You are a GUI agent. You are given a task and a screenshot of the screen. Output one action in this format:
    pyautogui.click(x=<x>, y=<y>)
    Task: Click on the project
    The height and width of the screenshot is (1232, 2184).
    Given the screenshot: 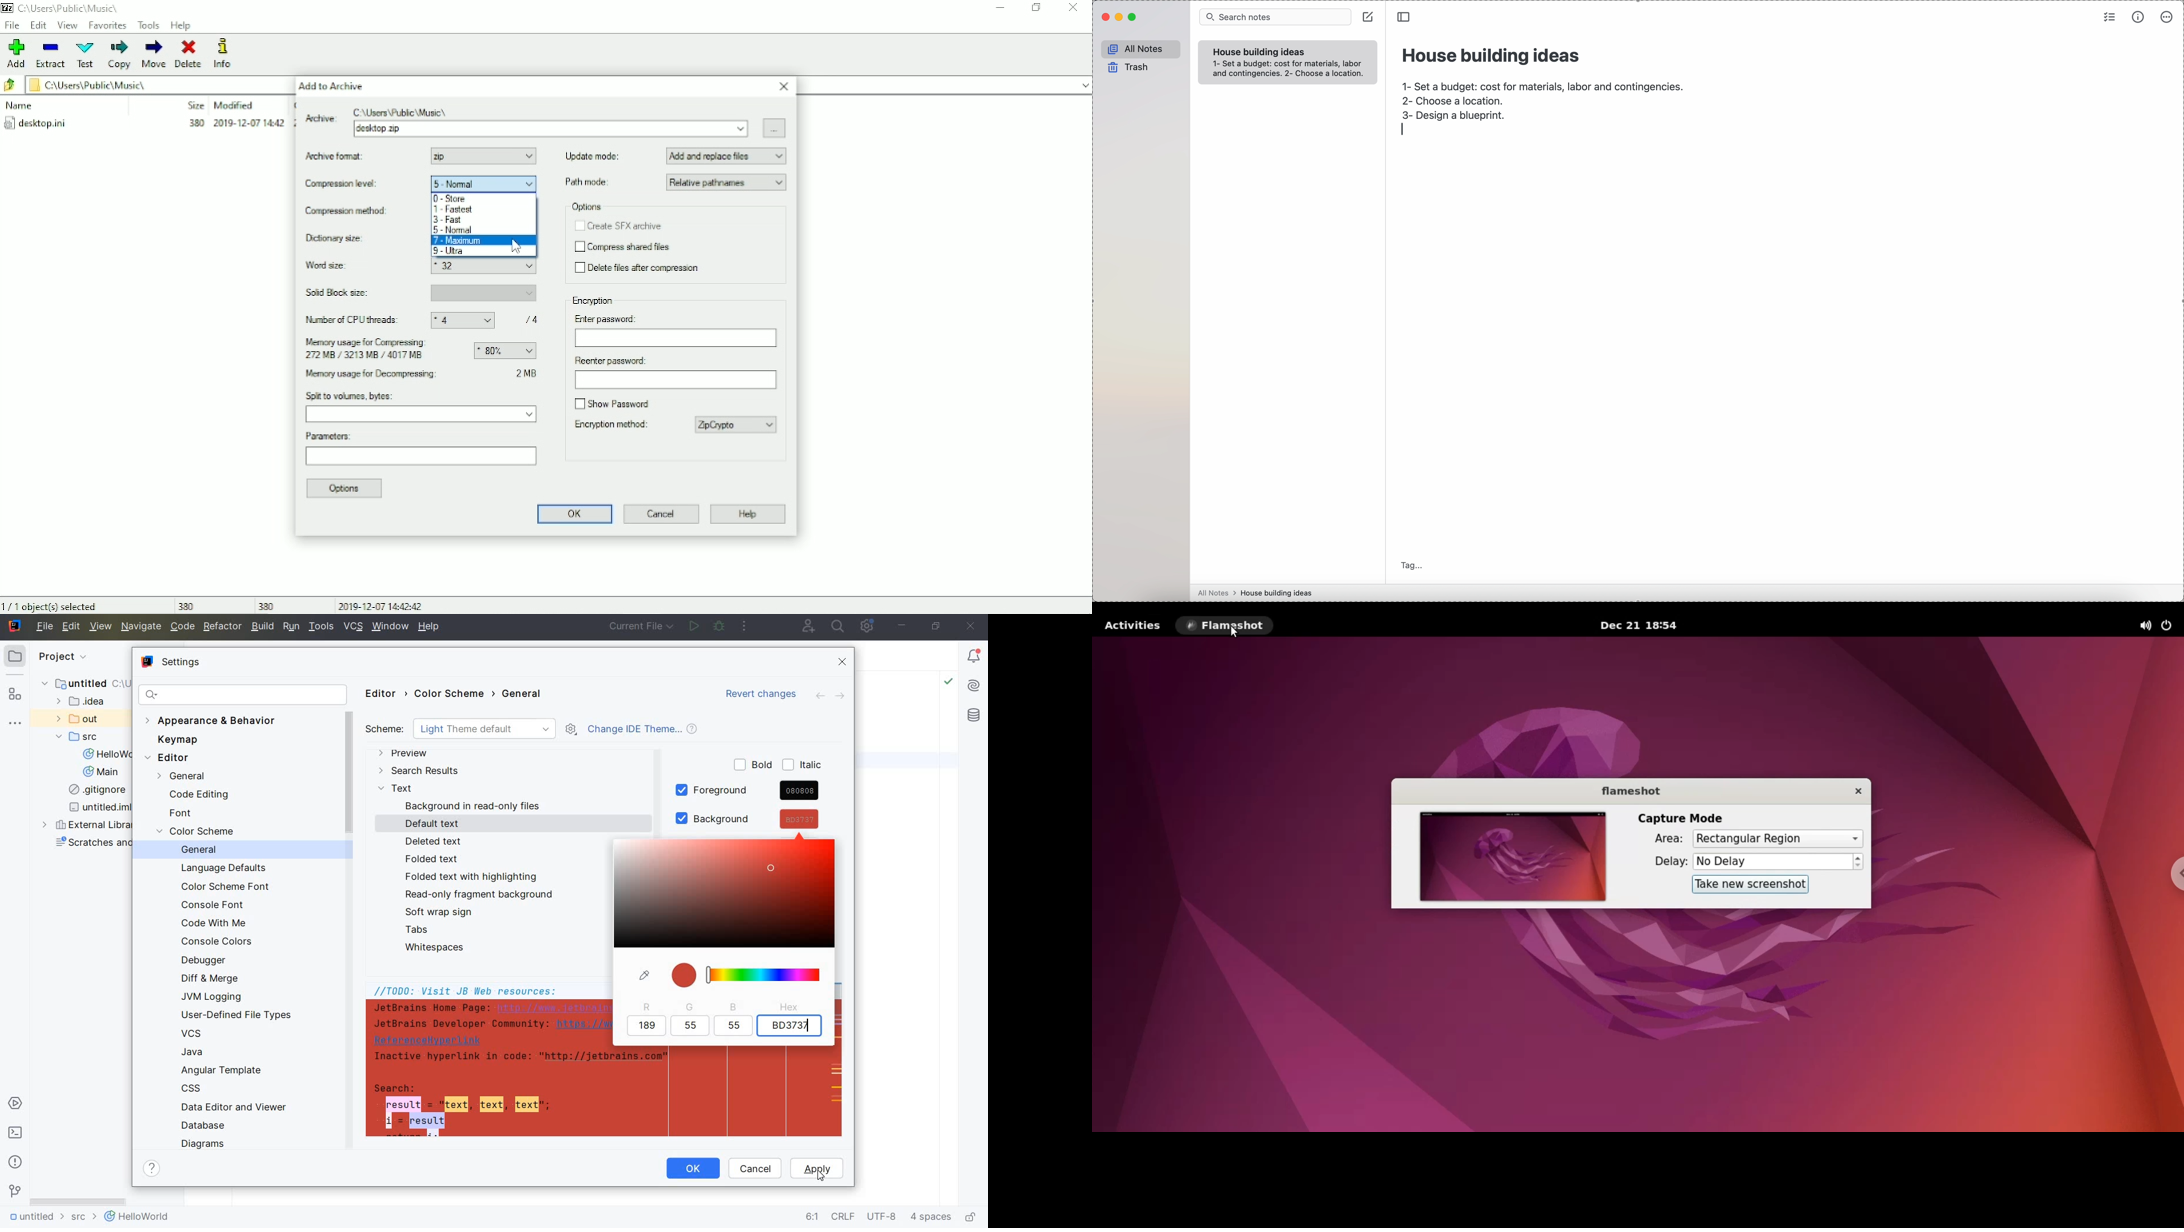 What is the action you would take?
    pyautogui.click(x=41, y=656)
    